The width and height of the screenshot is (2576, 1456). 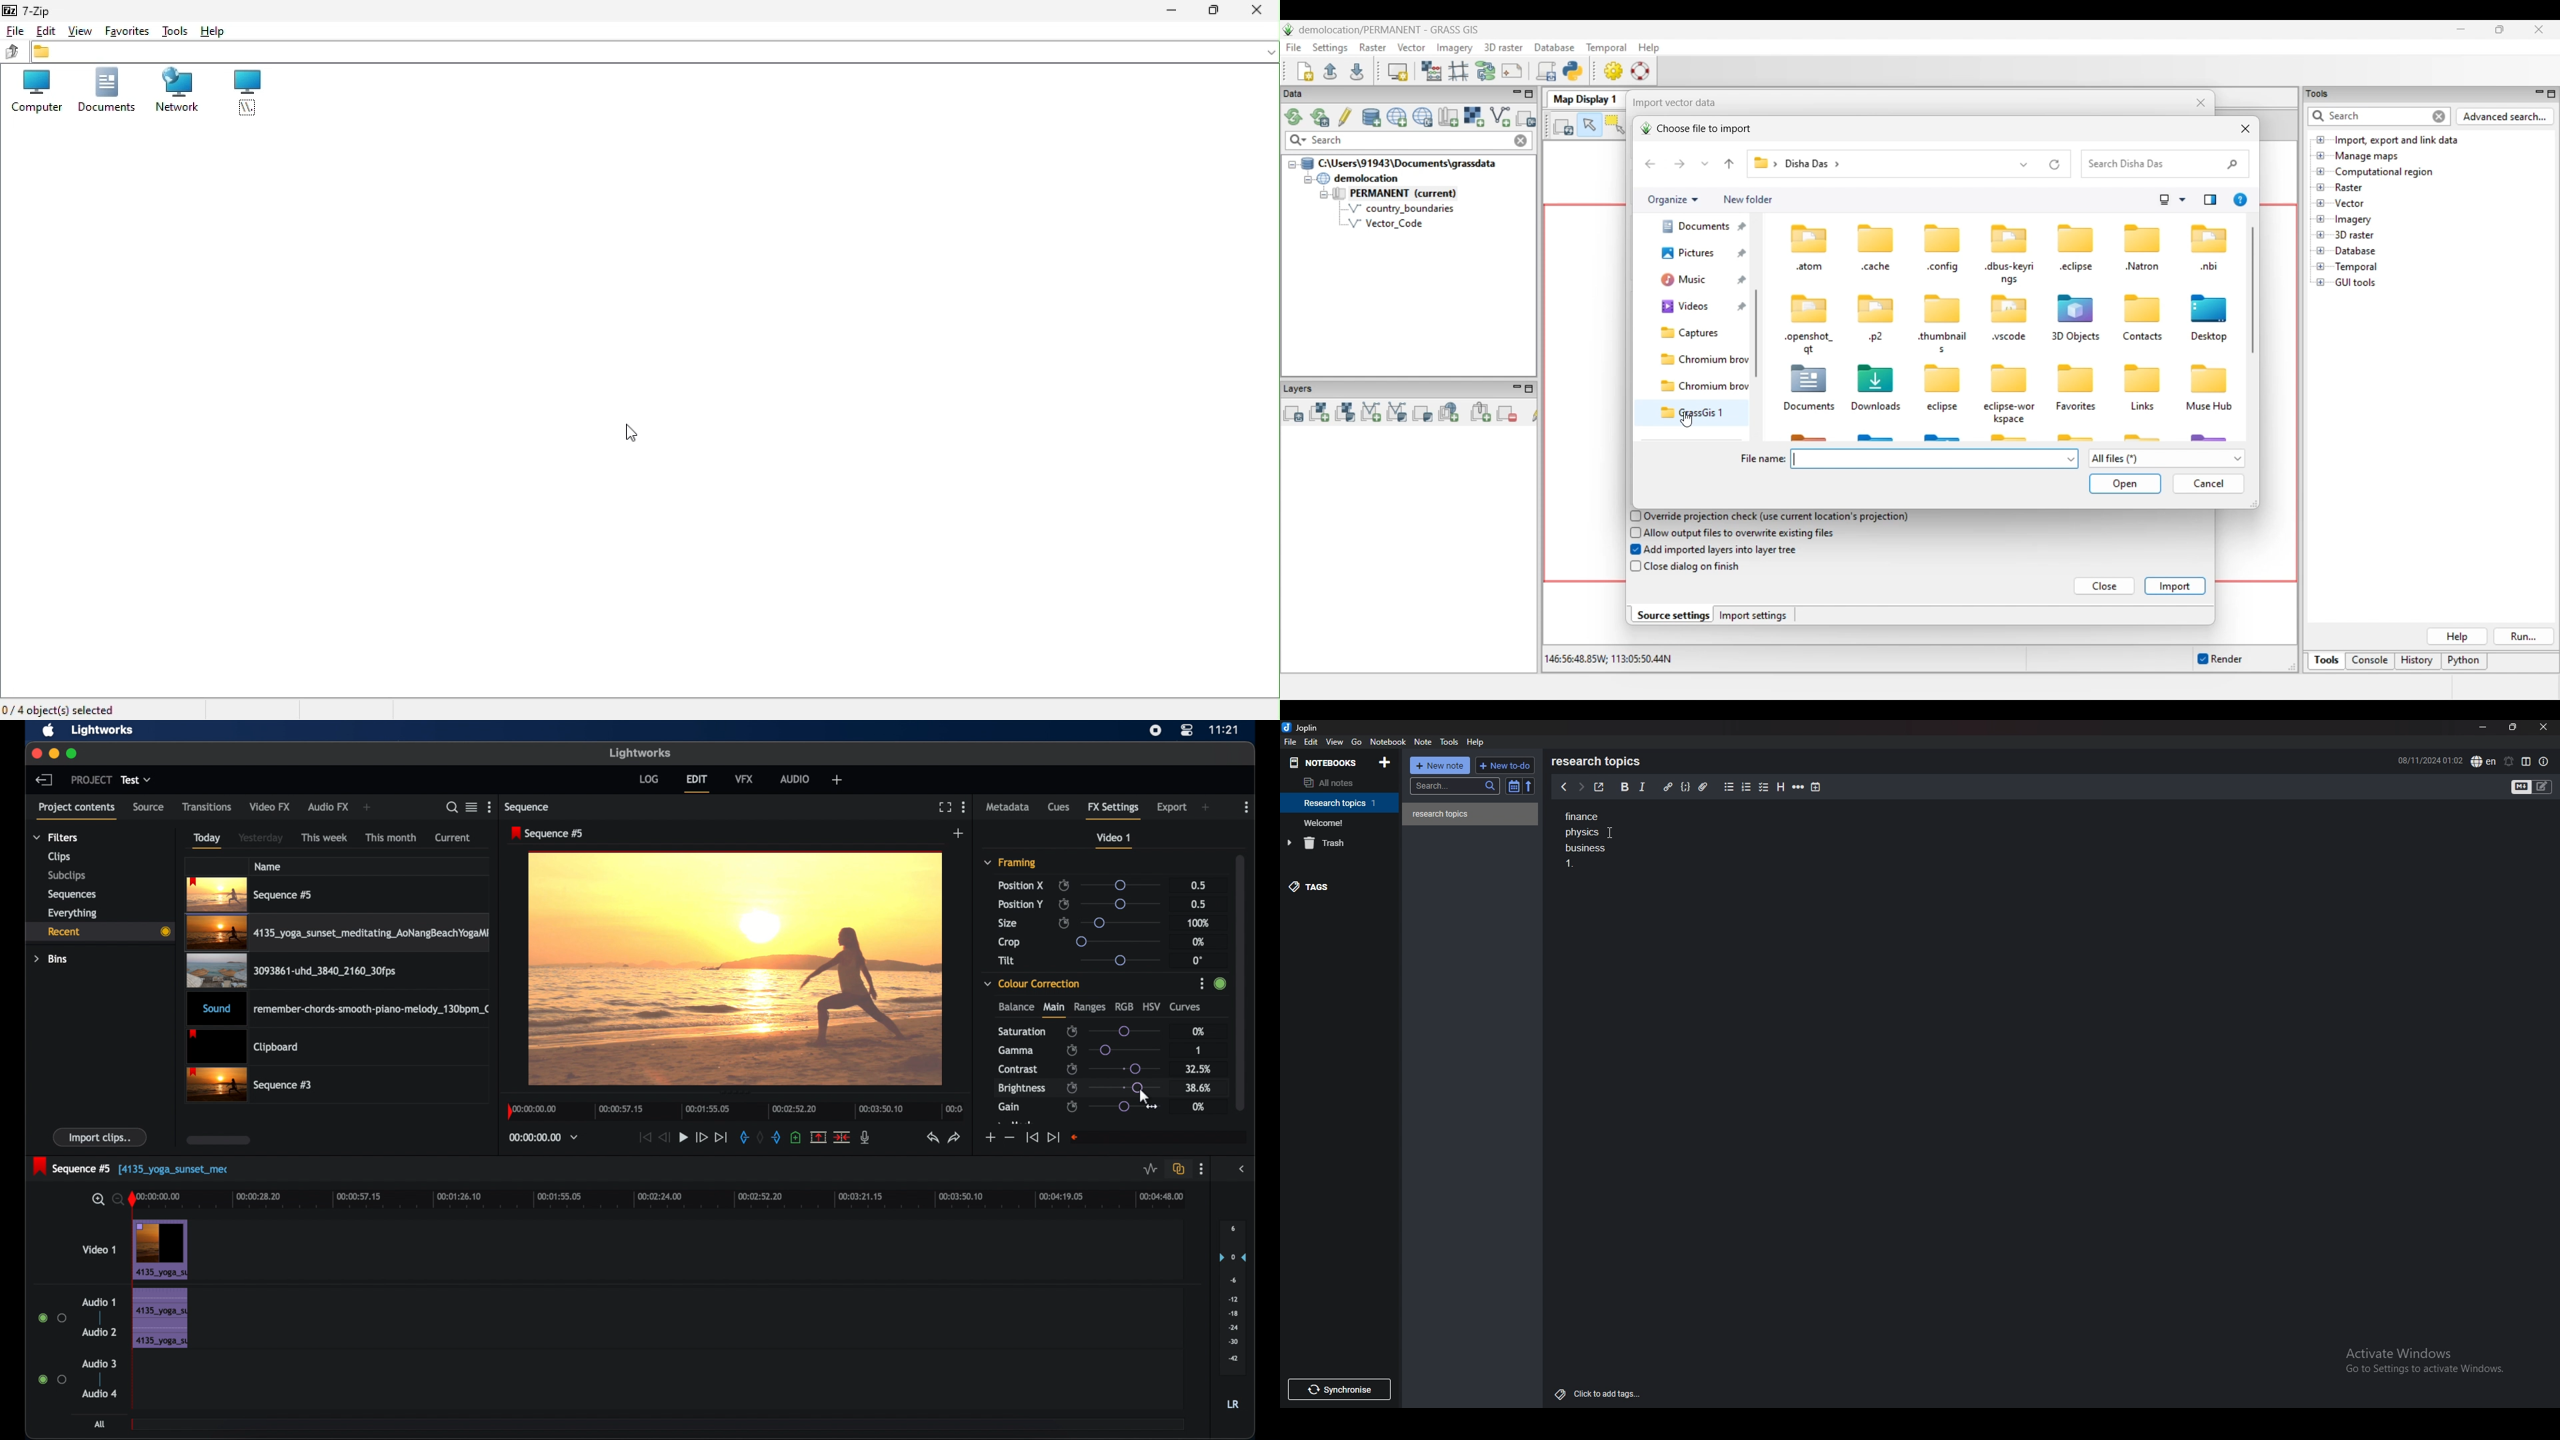 I want to click on add time, so click(x=1816, y=787).